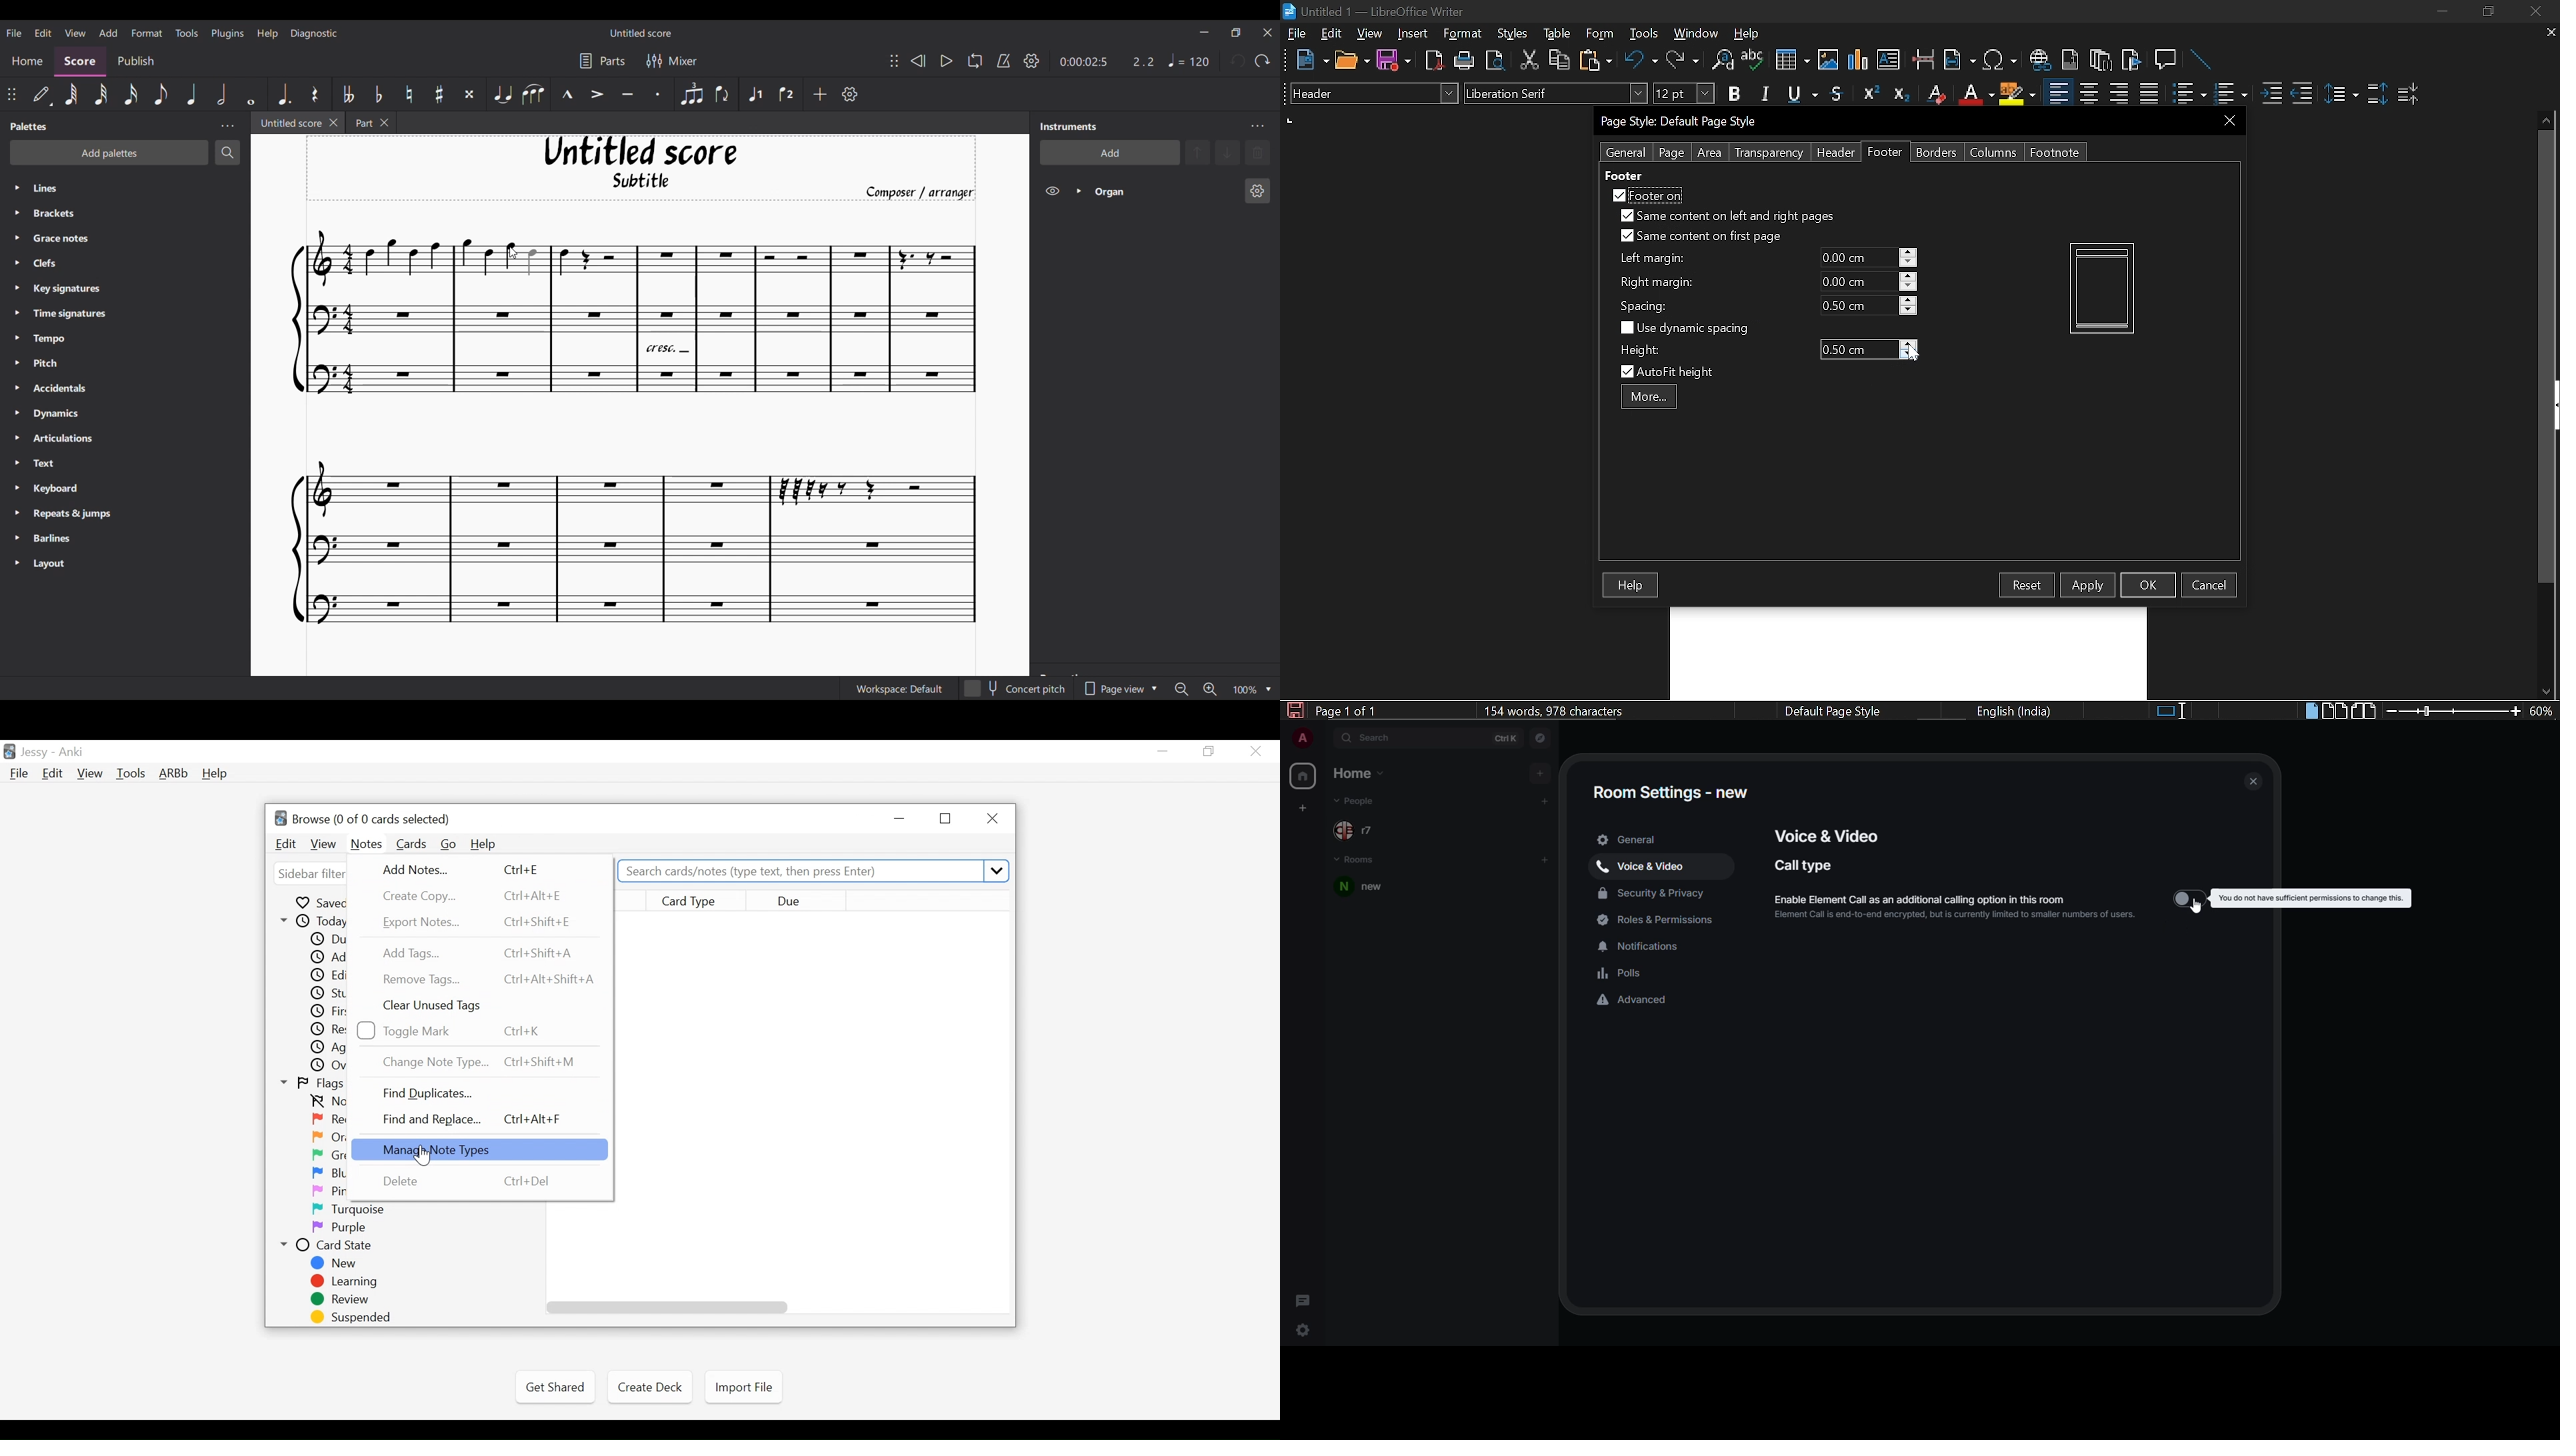 Image resolution: width=2576 pixels, height=1456 pixels. I want to click on Cursor, so click(1913, 353).